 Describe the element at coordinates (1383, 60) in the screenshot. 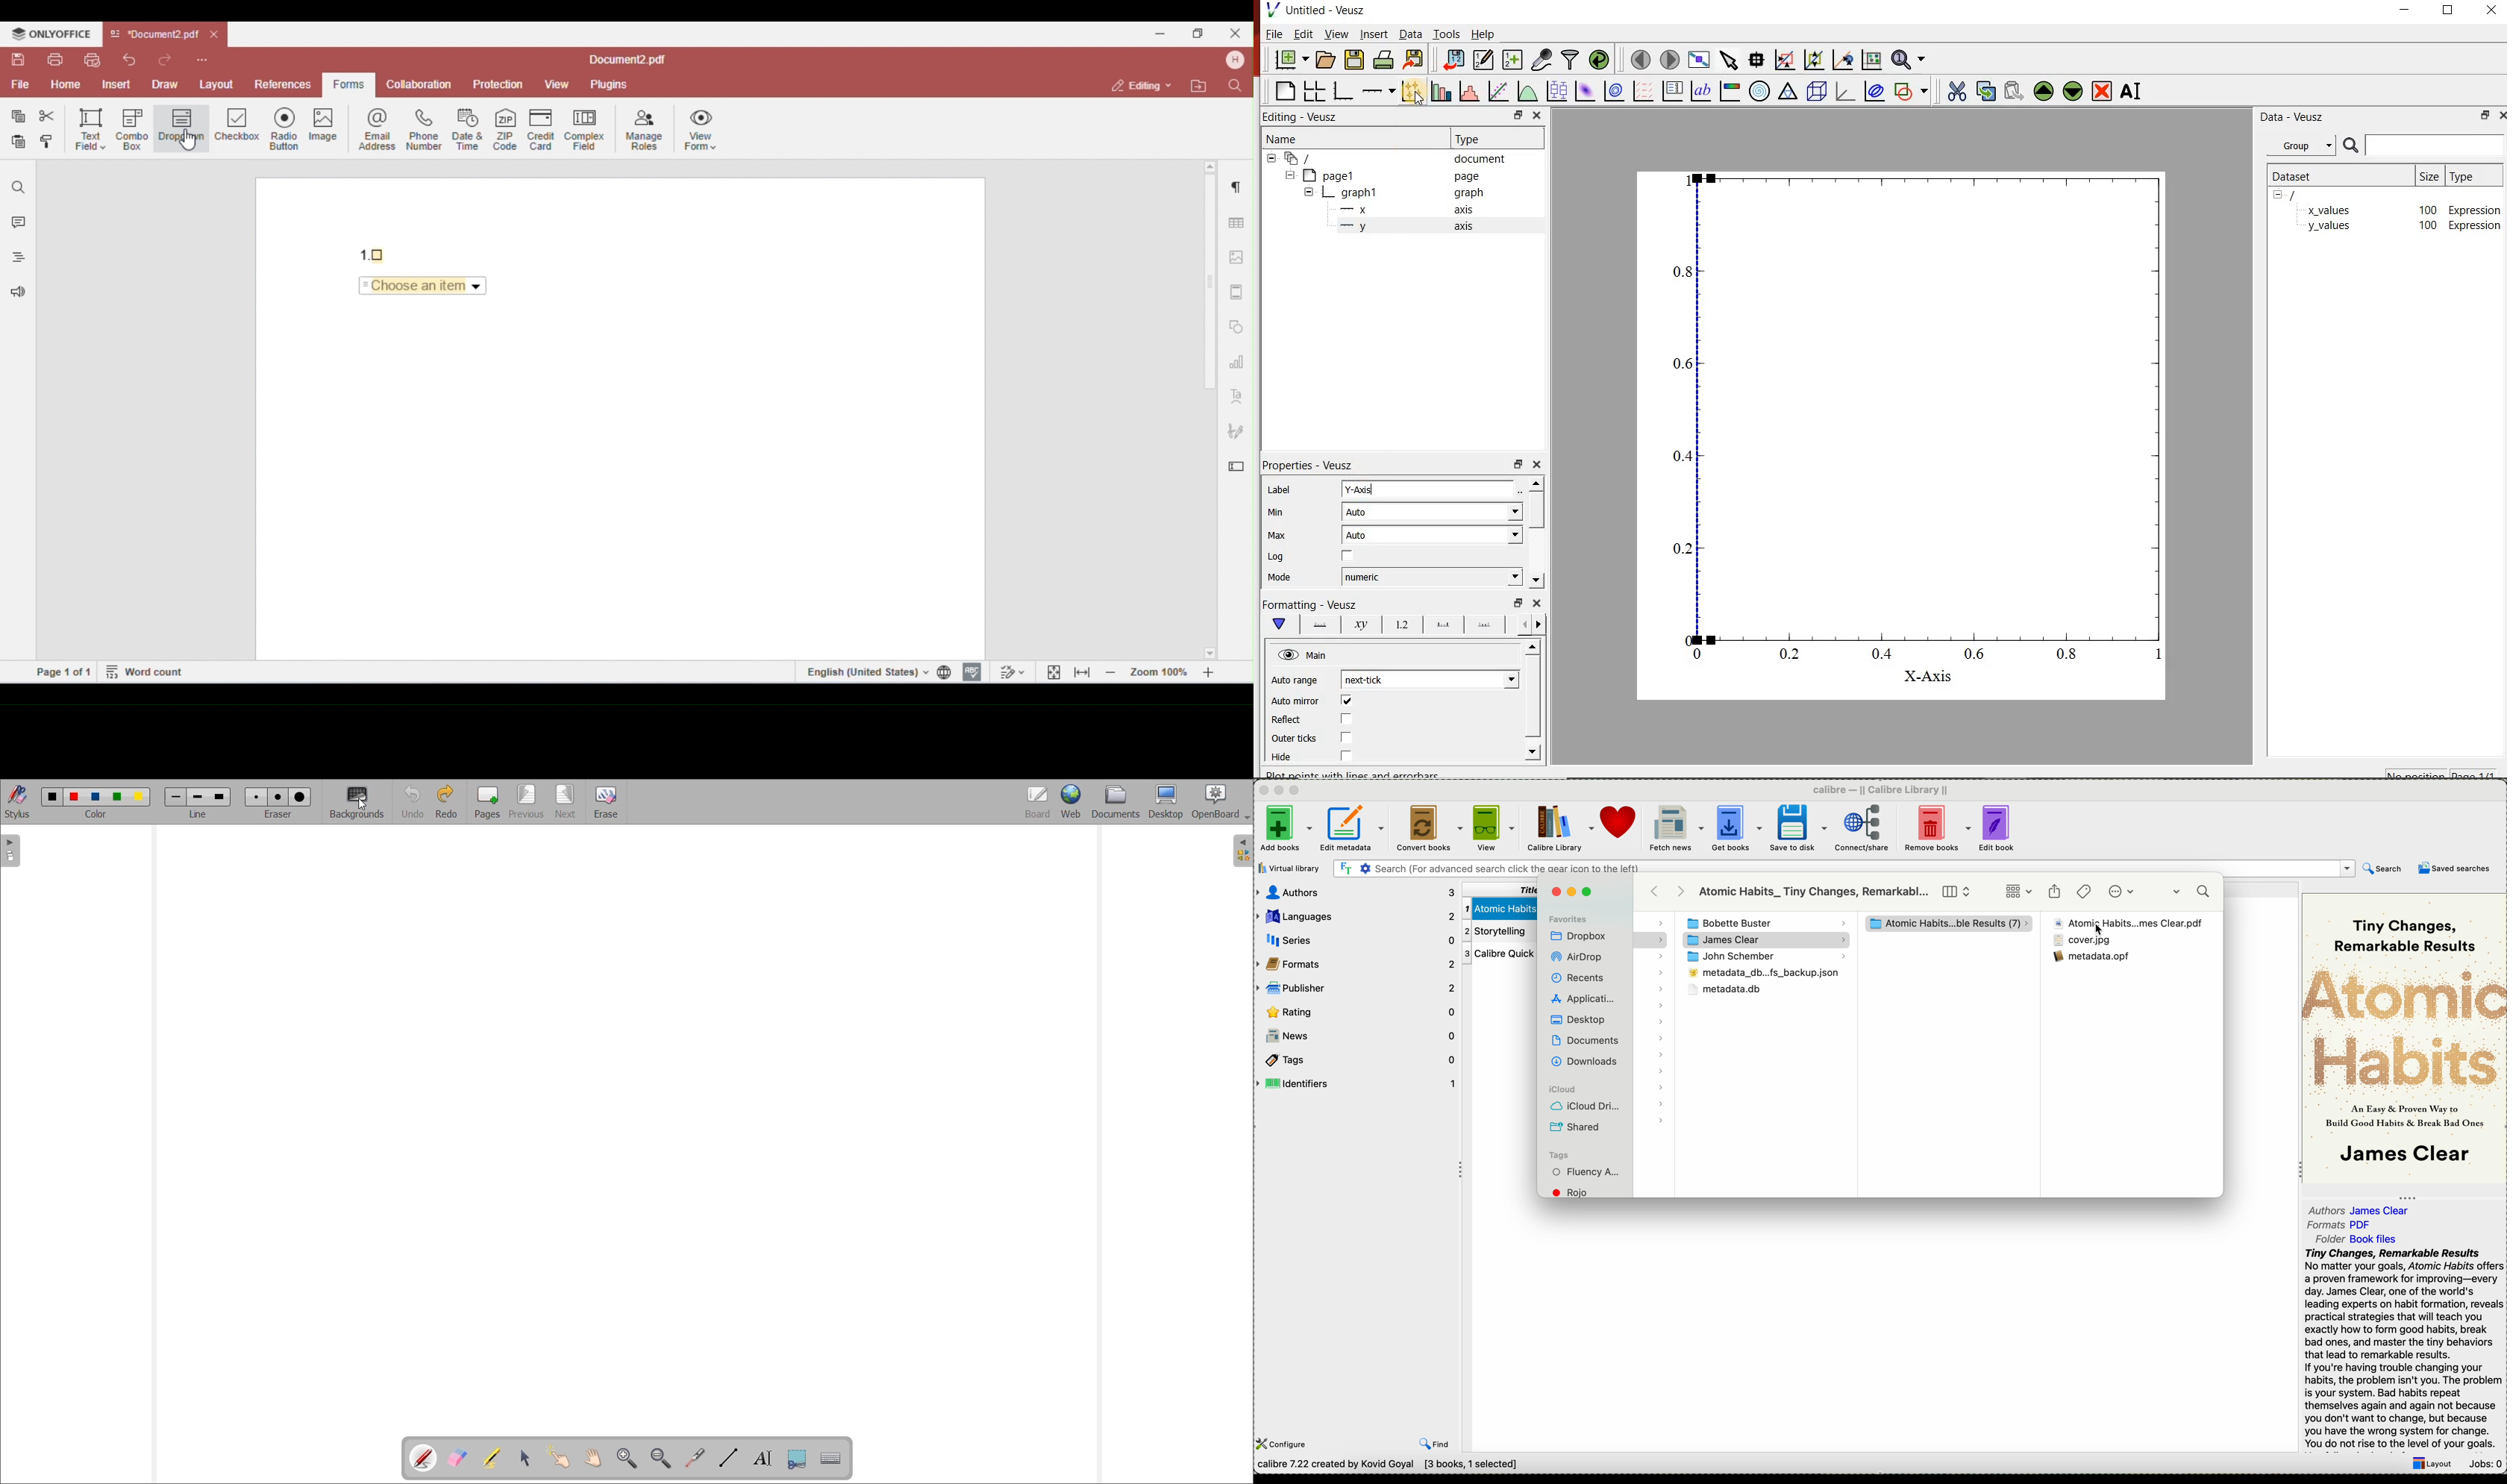

I see `print the documents` at that location.